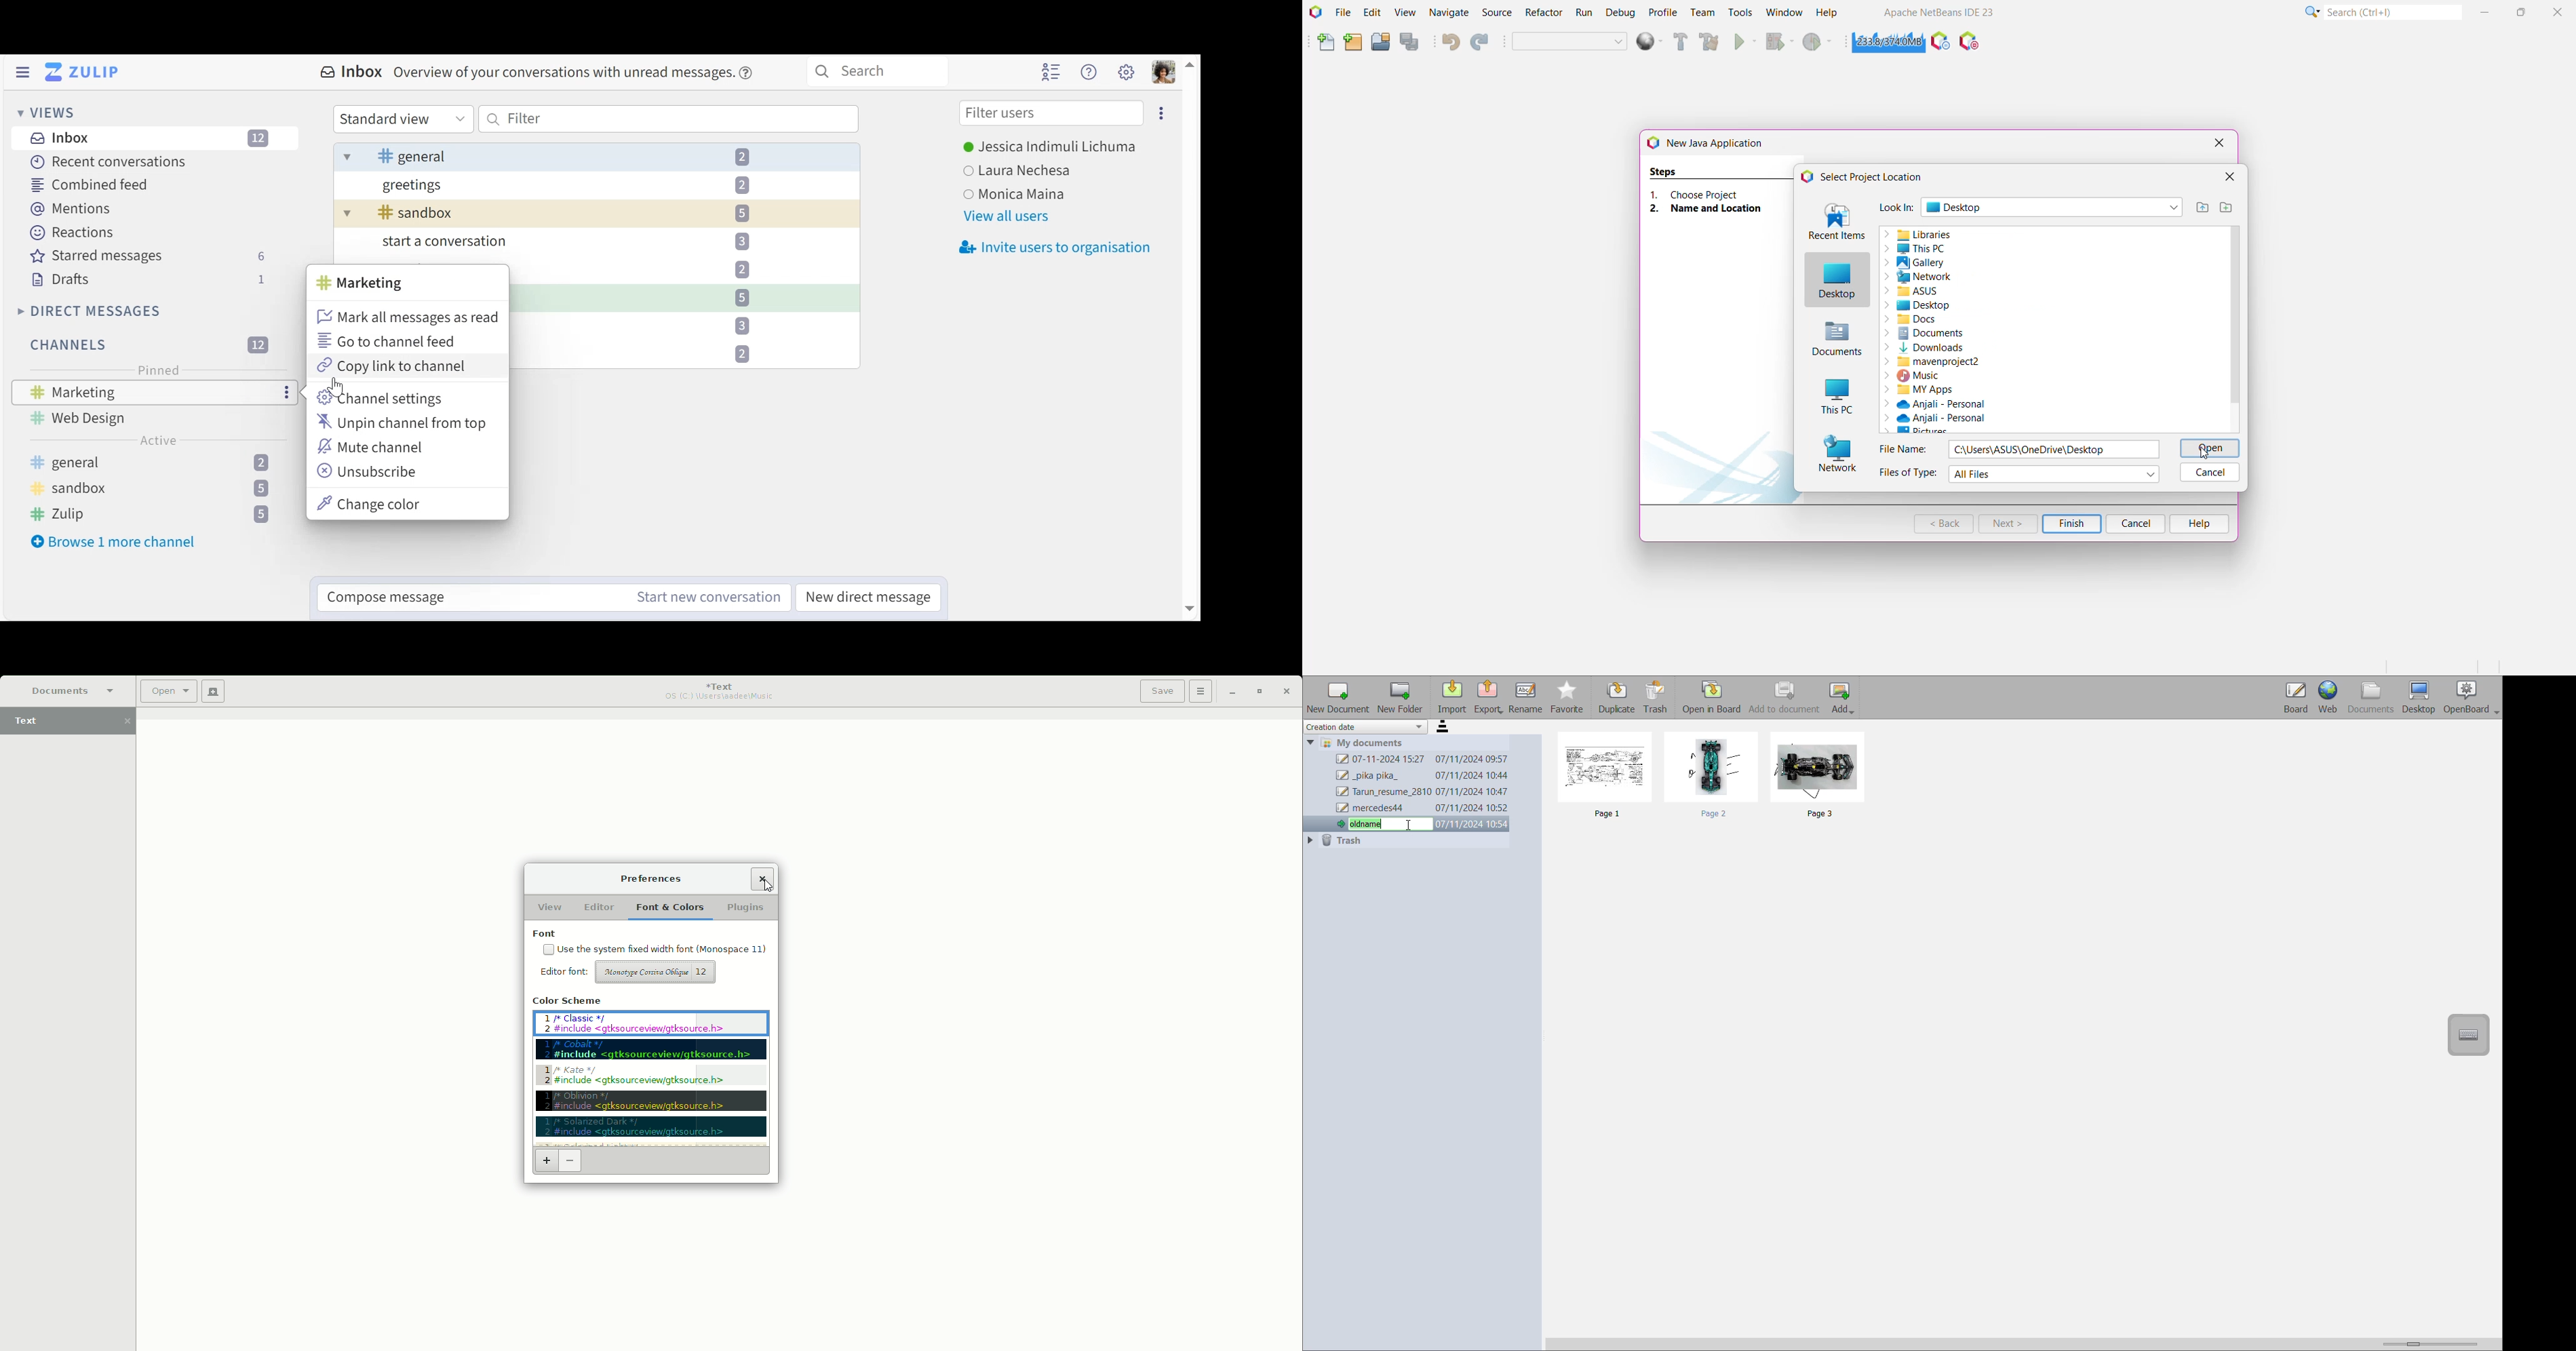  I want to click on Pinned, so click(156, 371).